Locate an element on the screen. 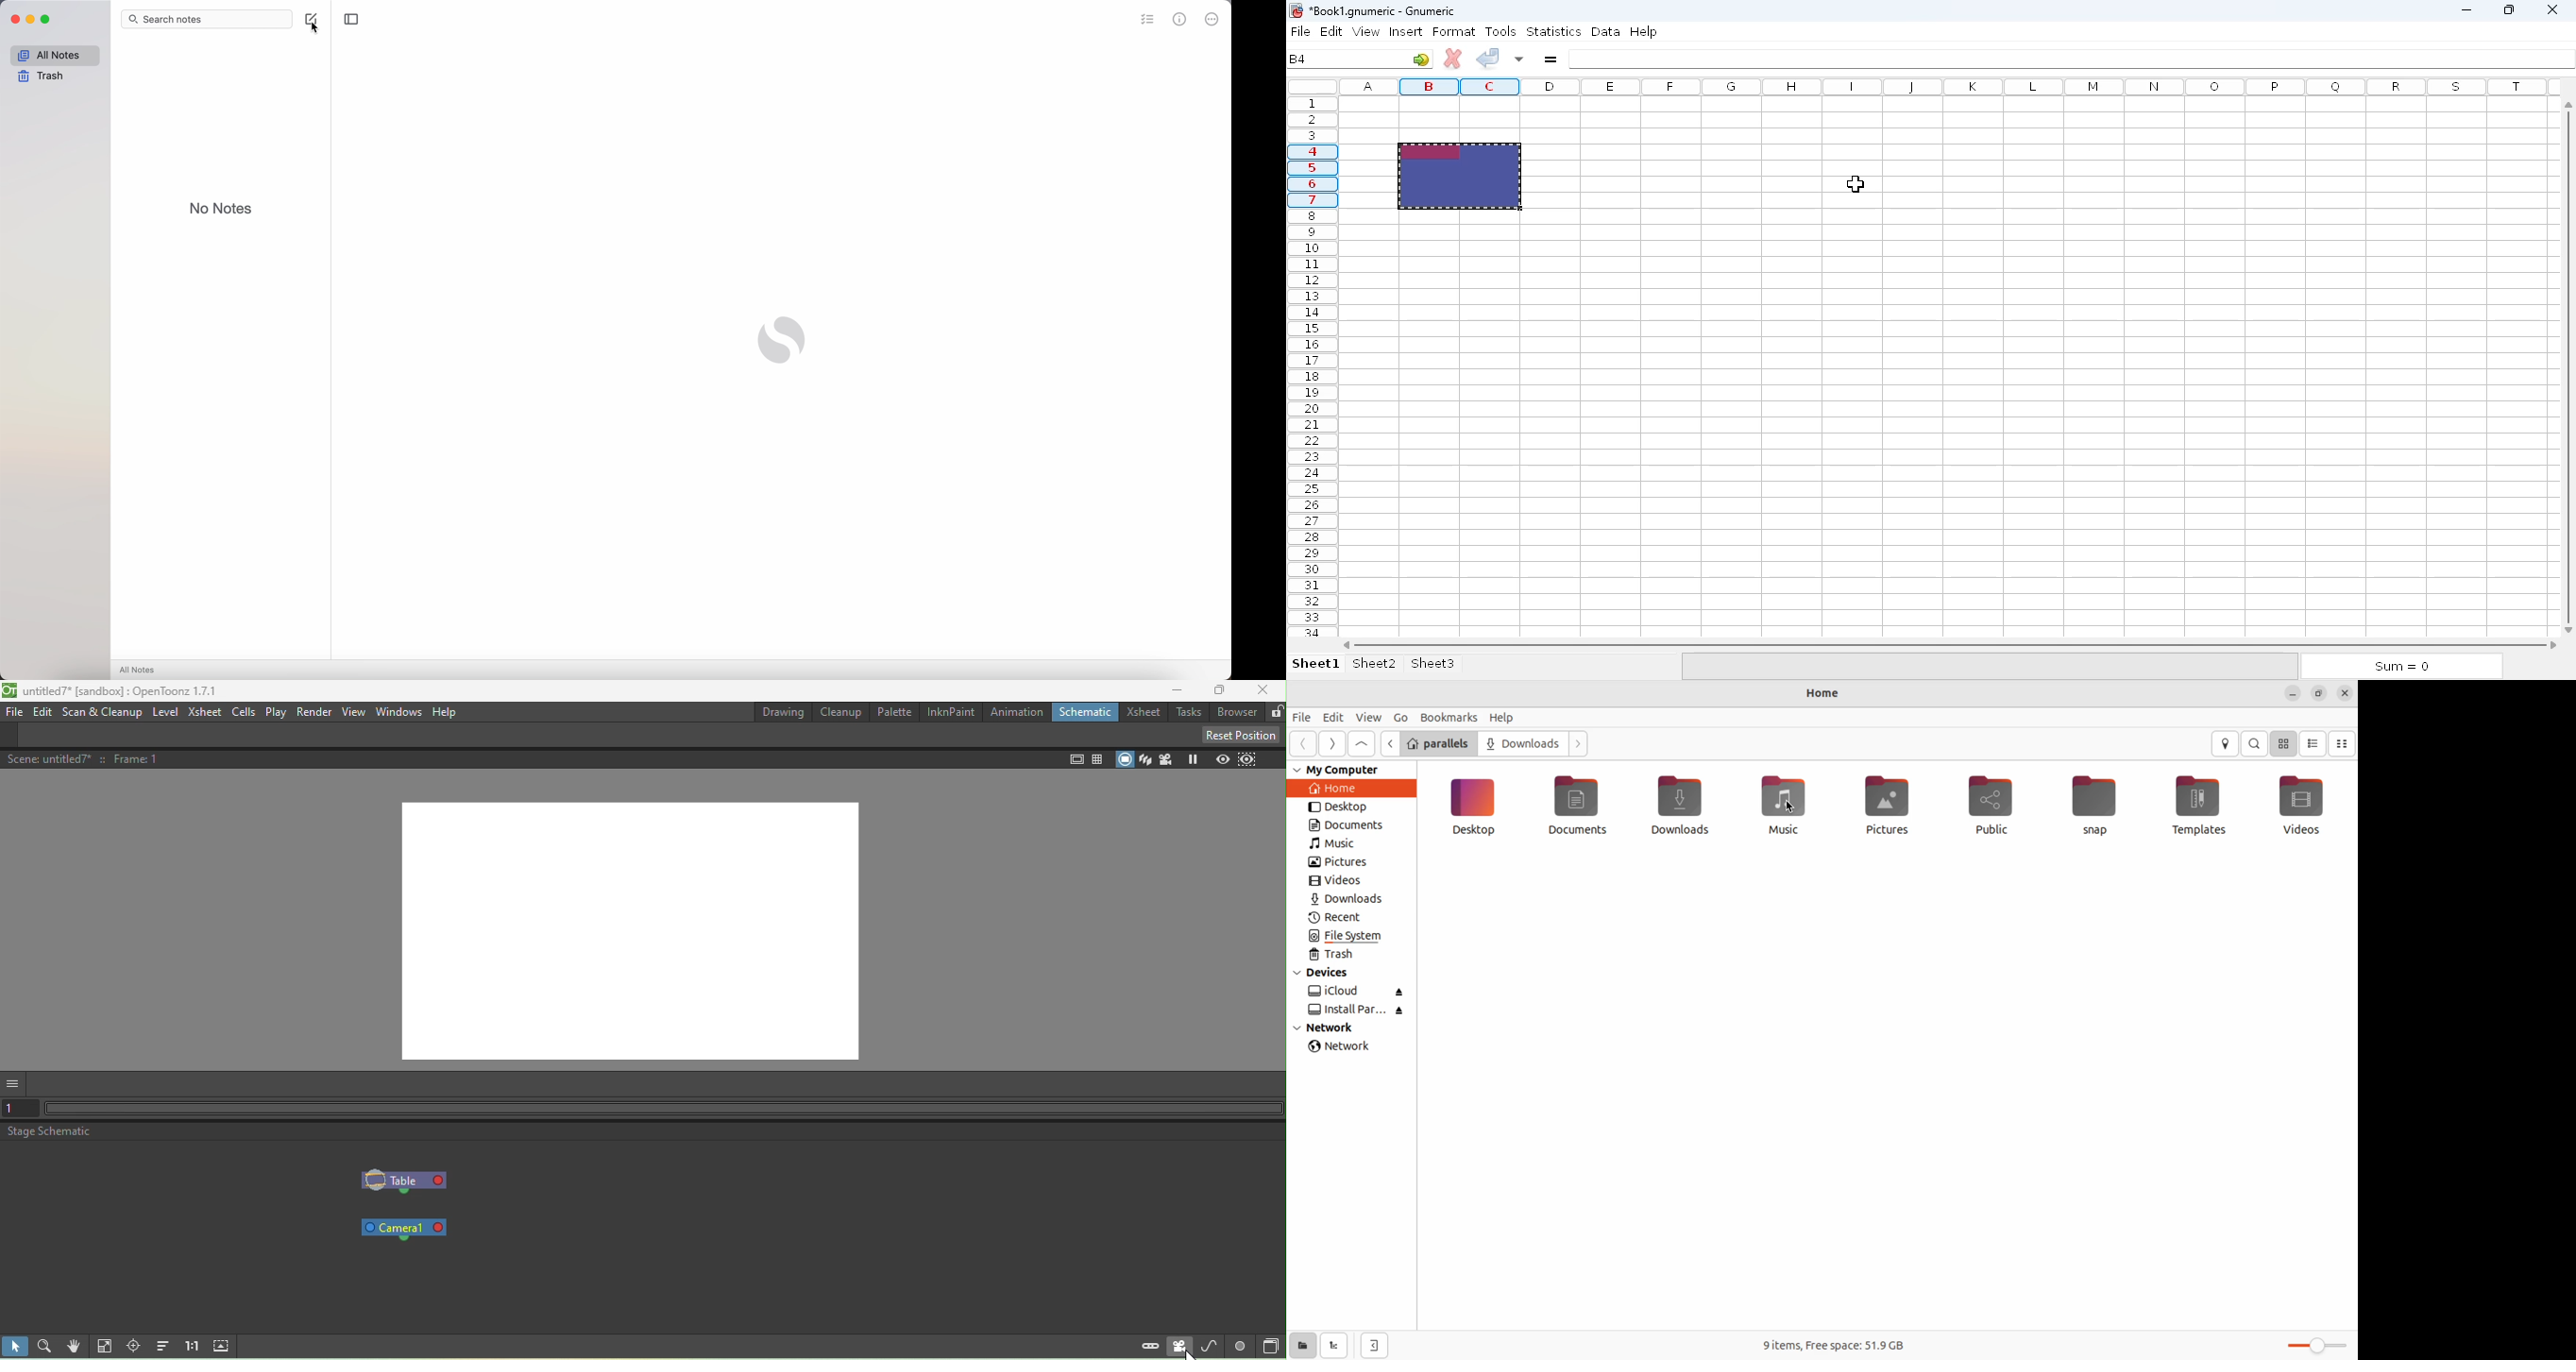 This screenshot has height=1372, width=2576. File is located at coordinates (16, 712).